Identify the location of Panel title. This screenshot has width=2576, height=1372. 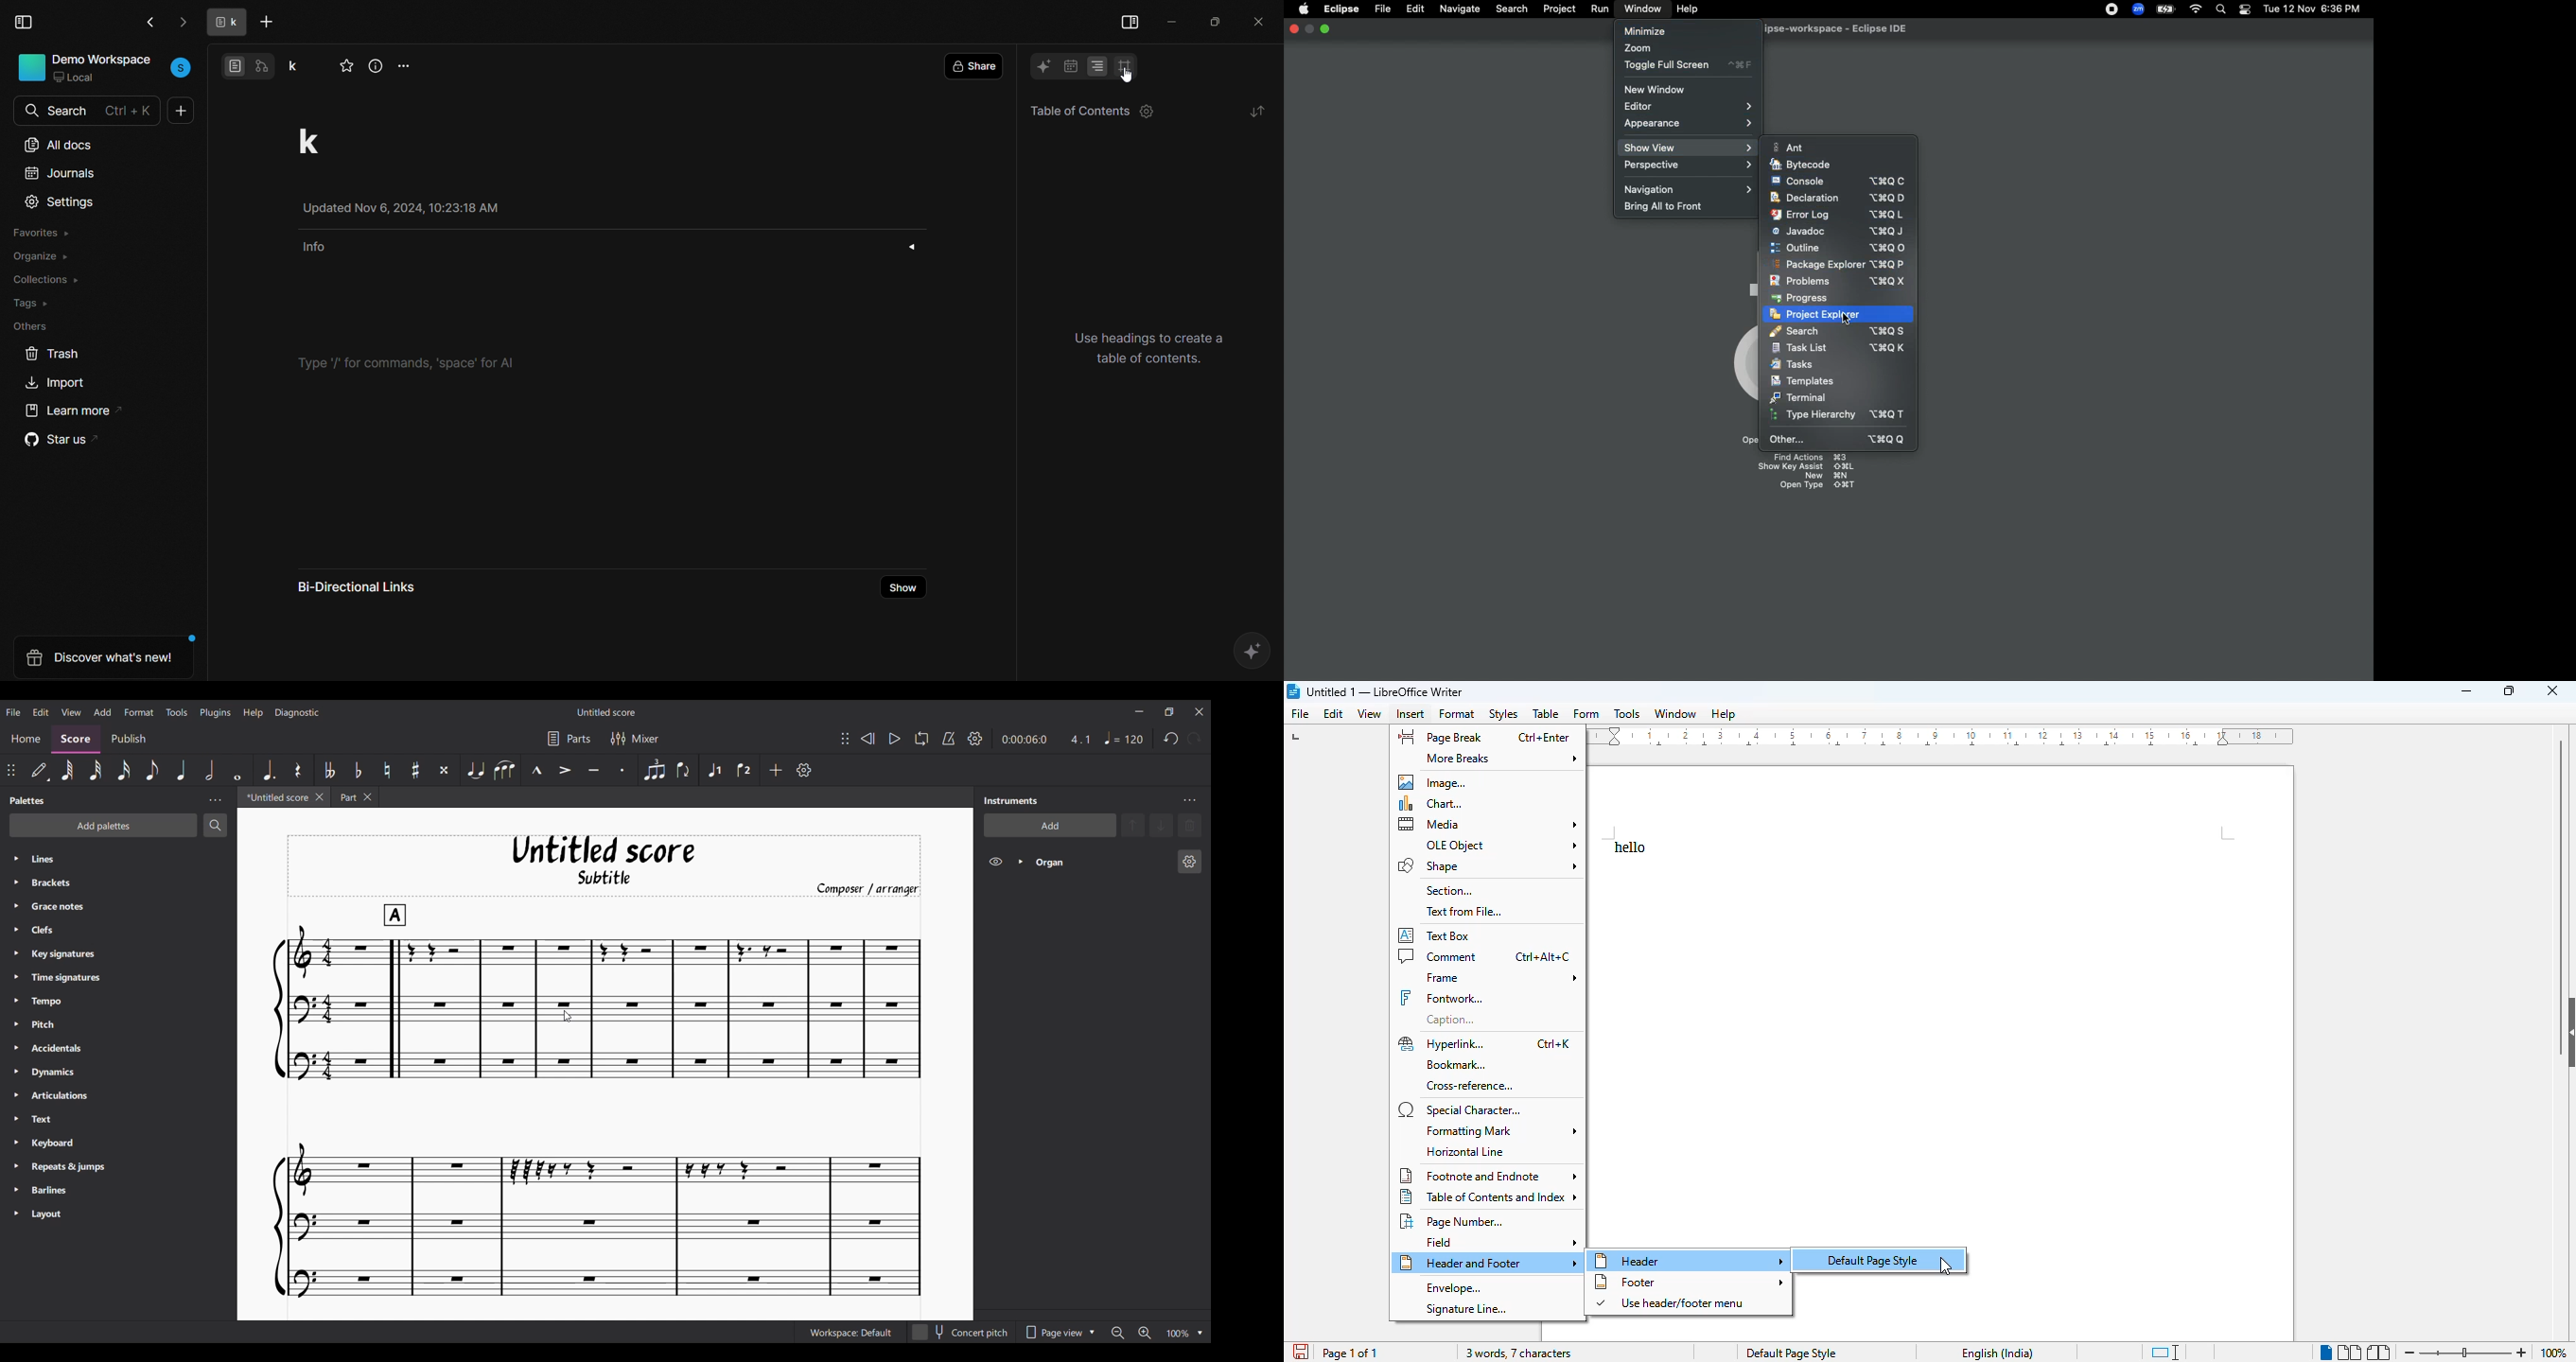
(1010, 800).